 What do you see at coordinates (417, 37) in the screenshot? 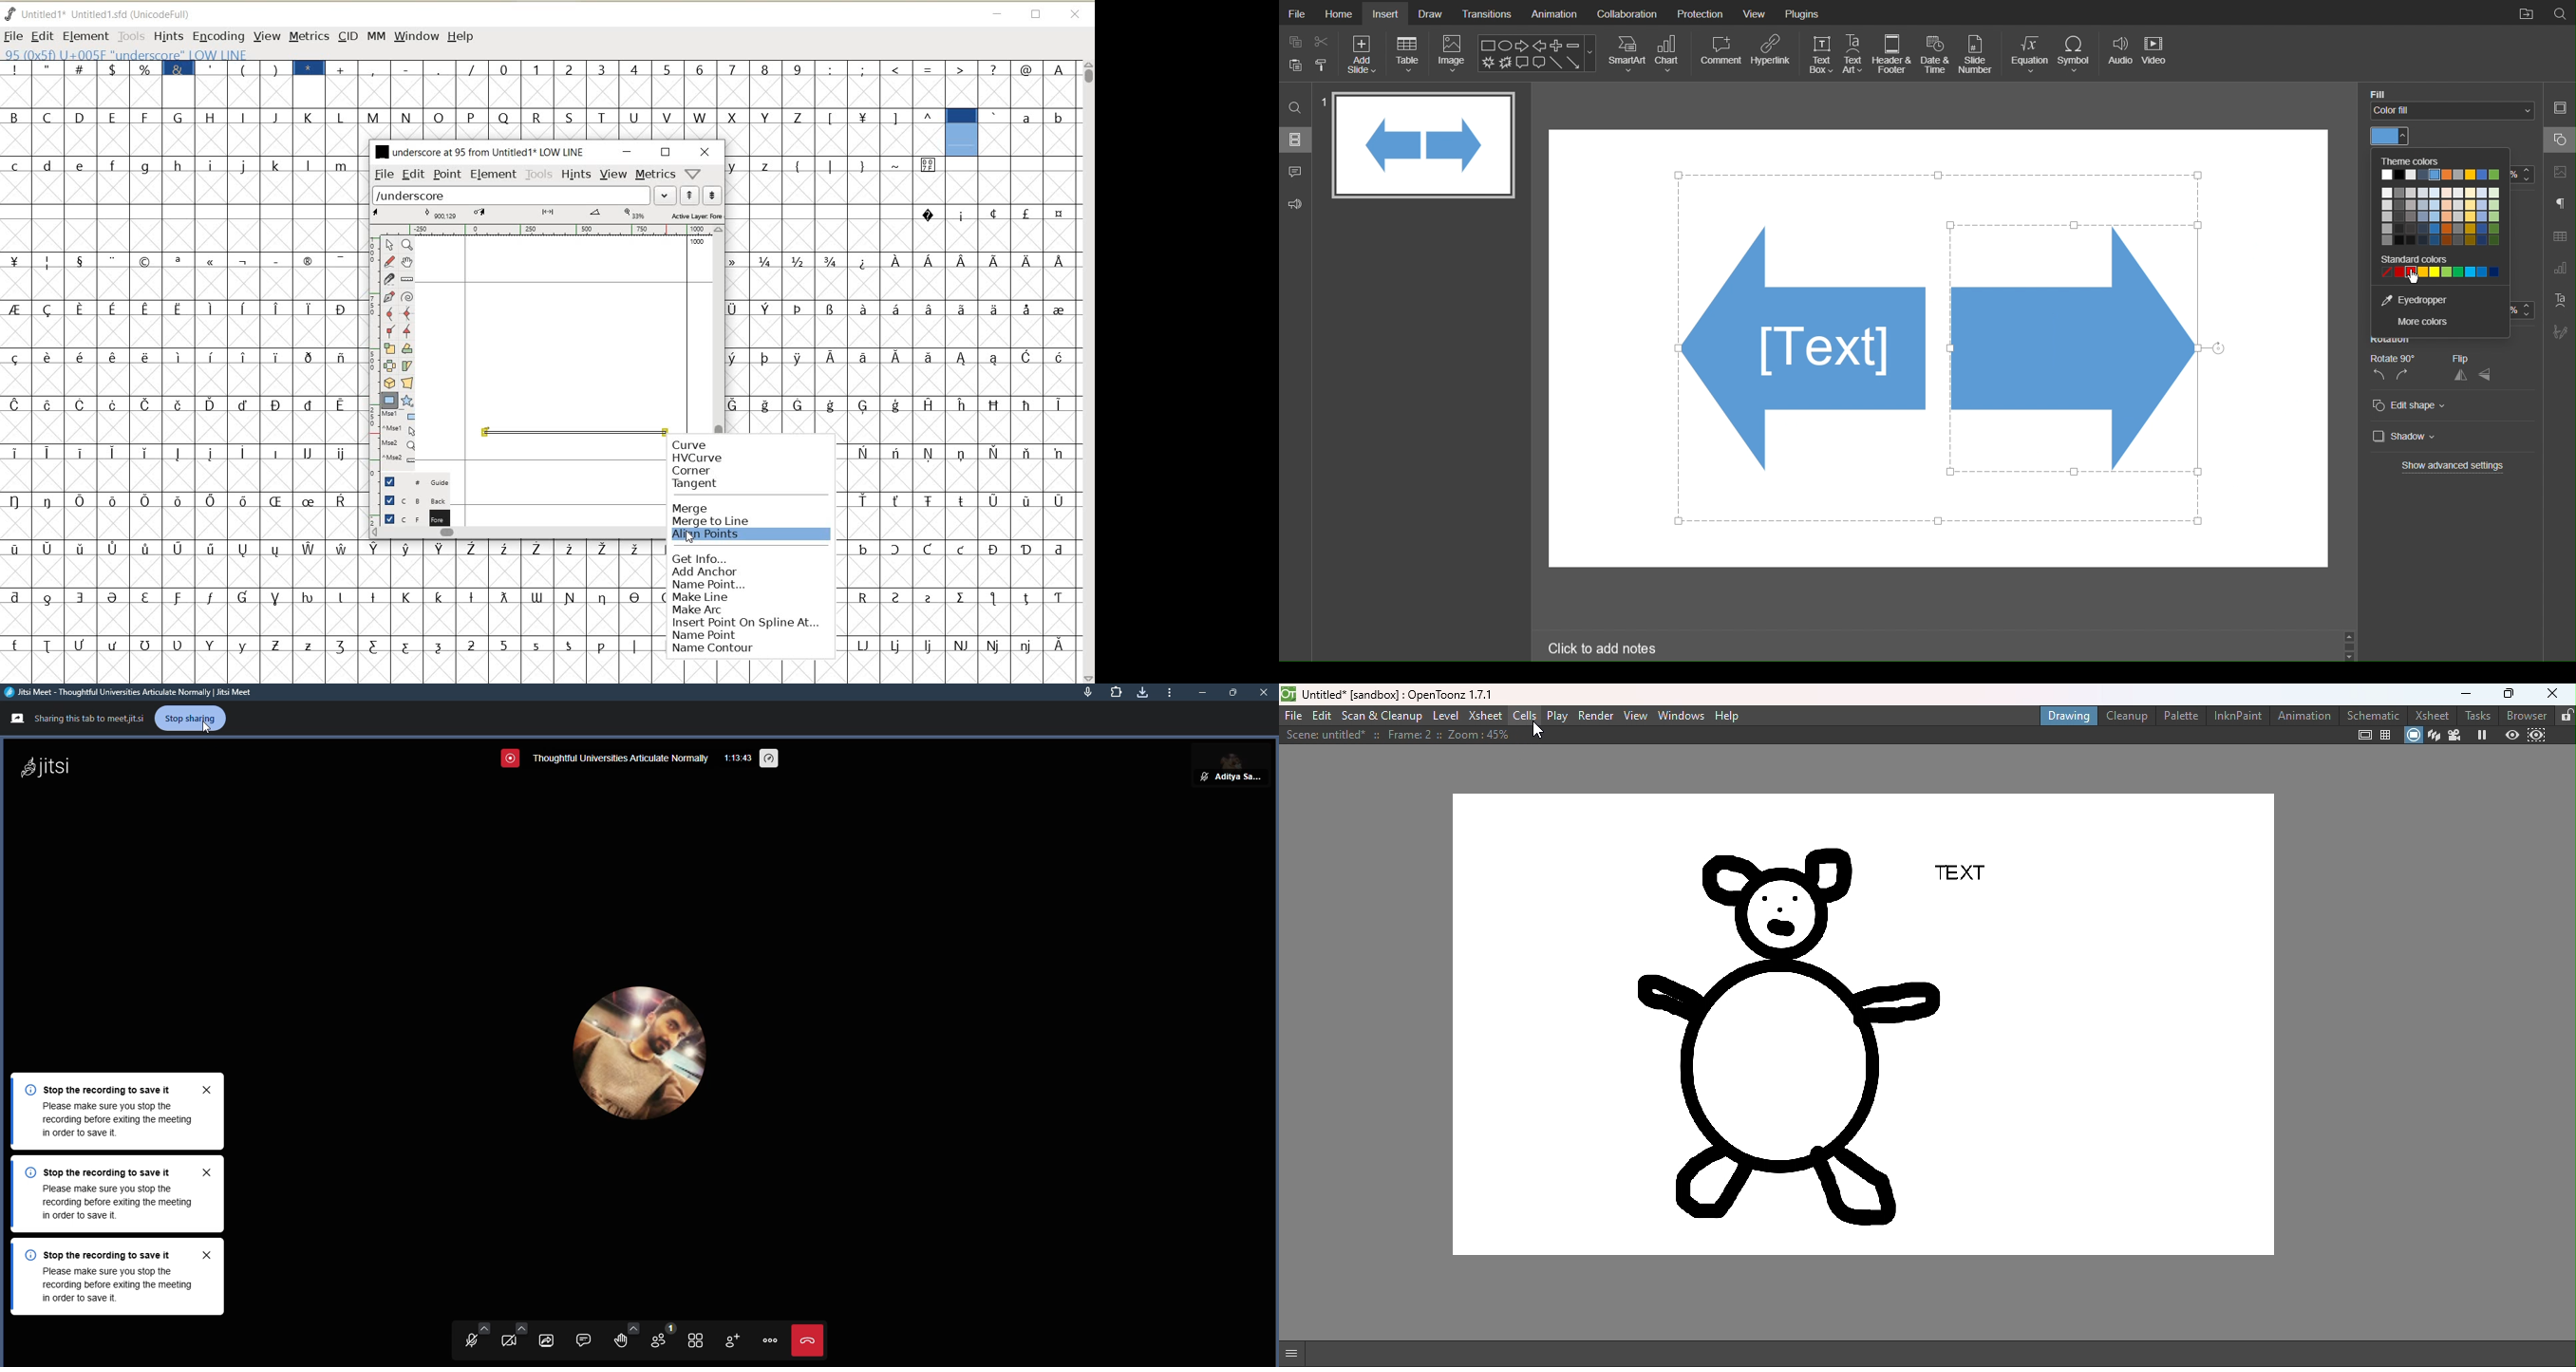
I see `WINDOW` at bounding box center [417, 37].